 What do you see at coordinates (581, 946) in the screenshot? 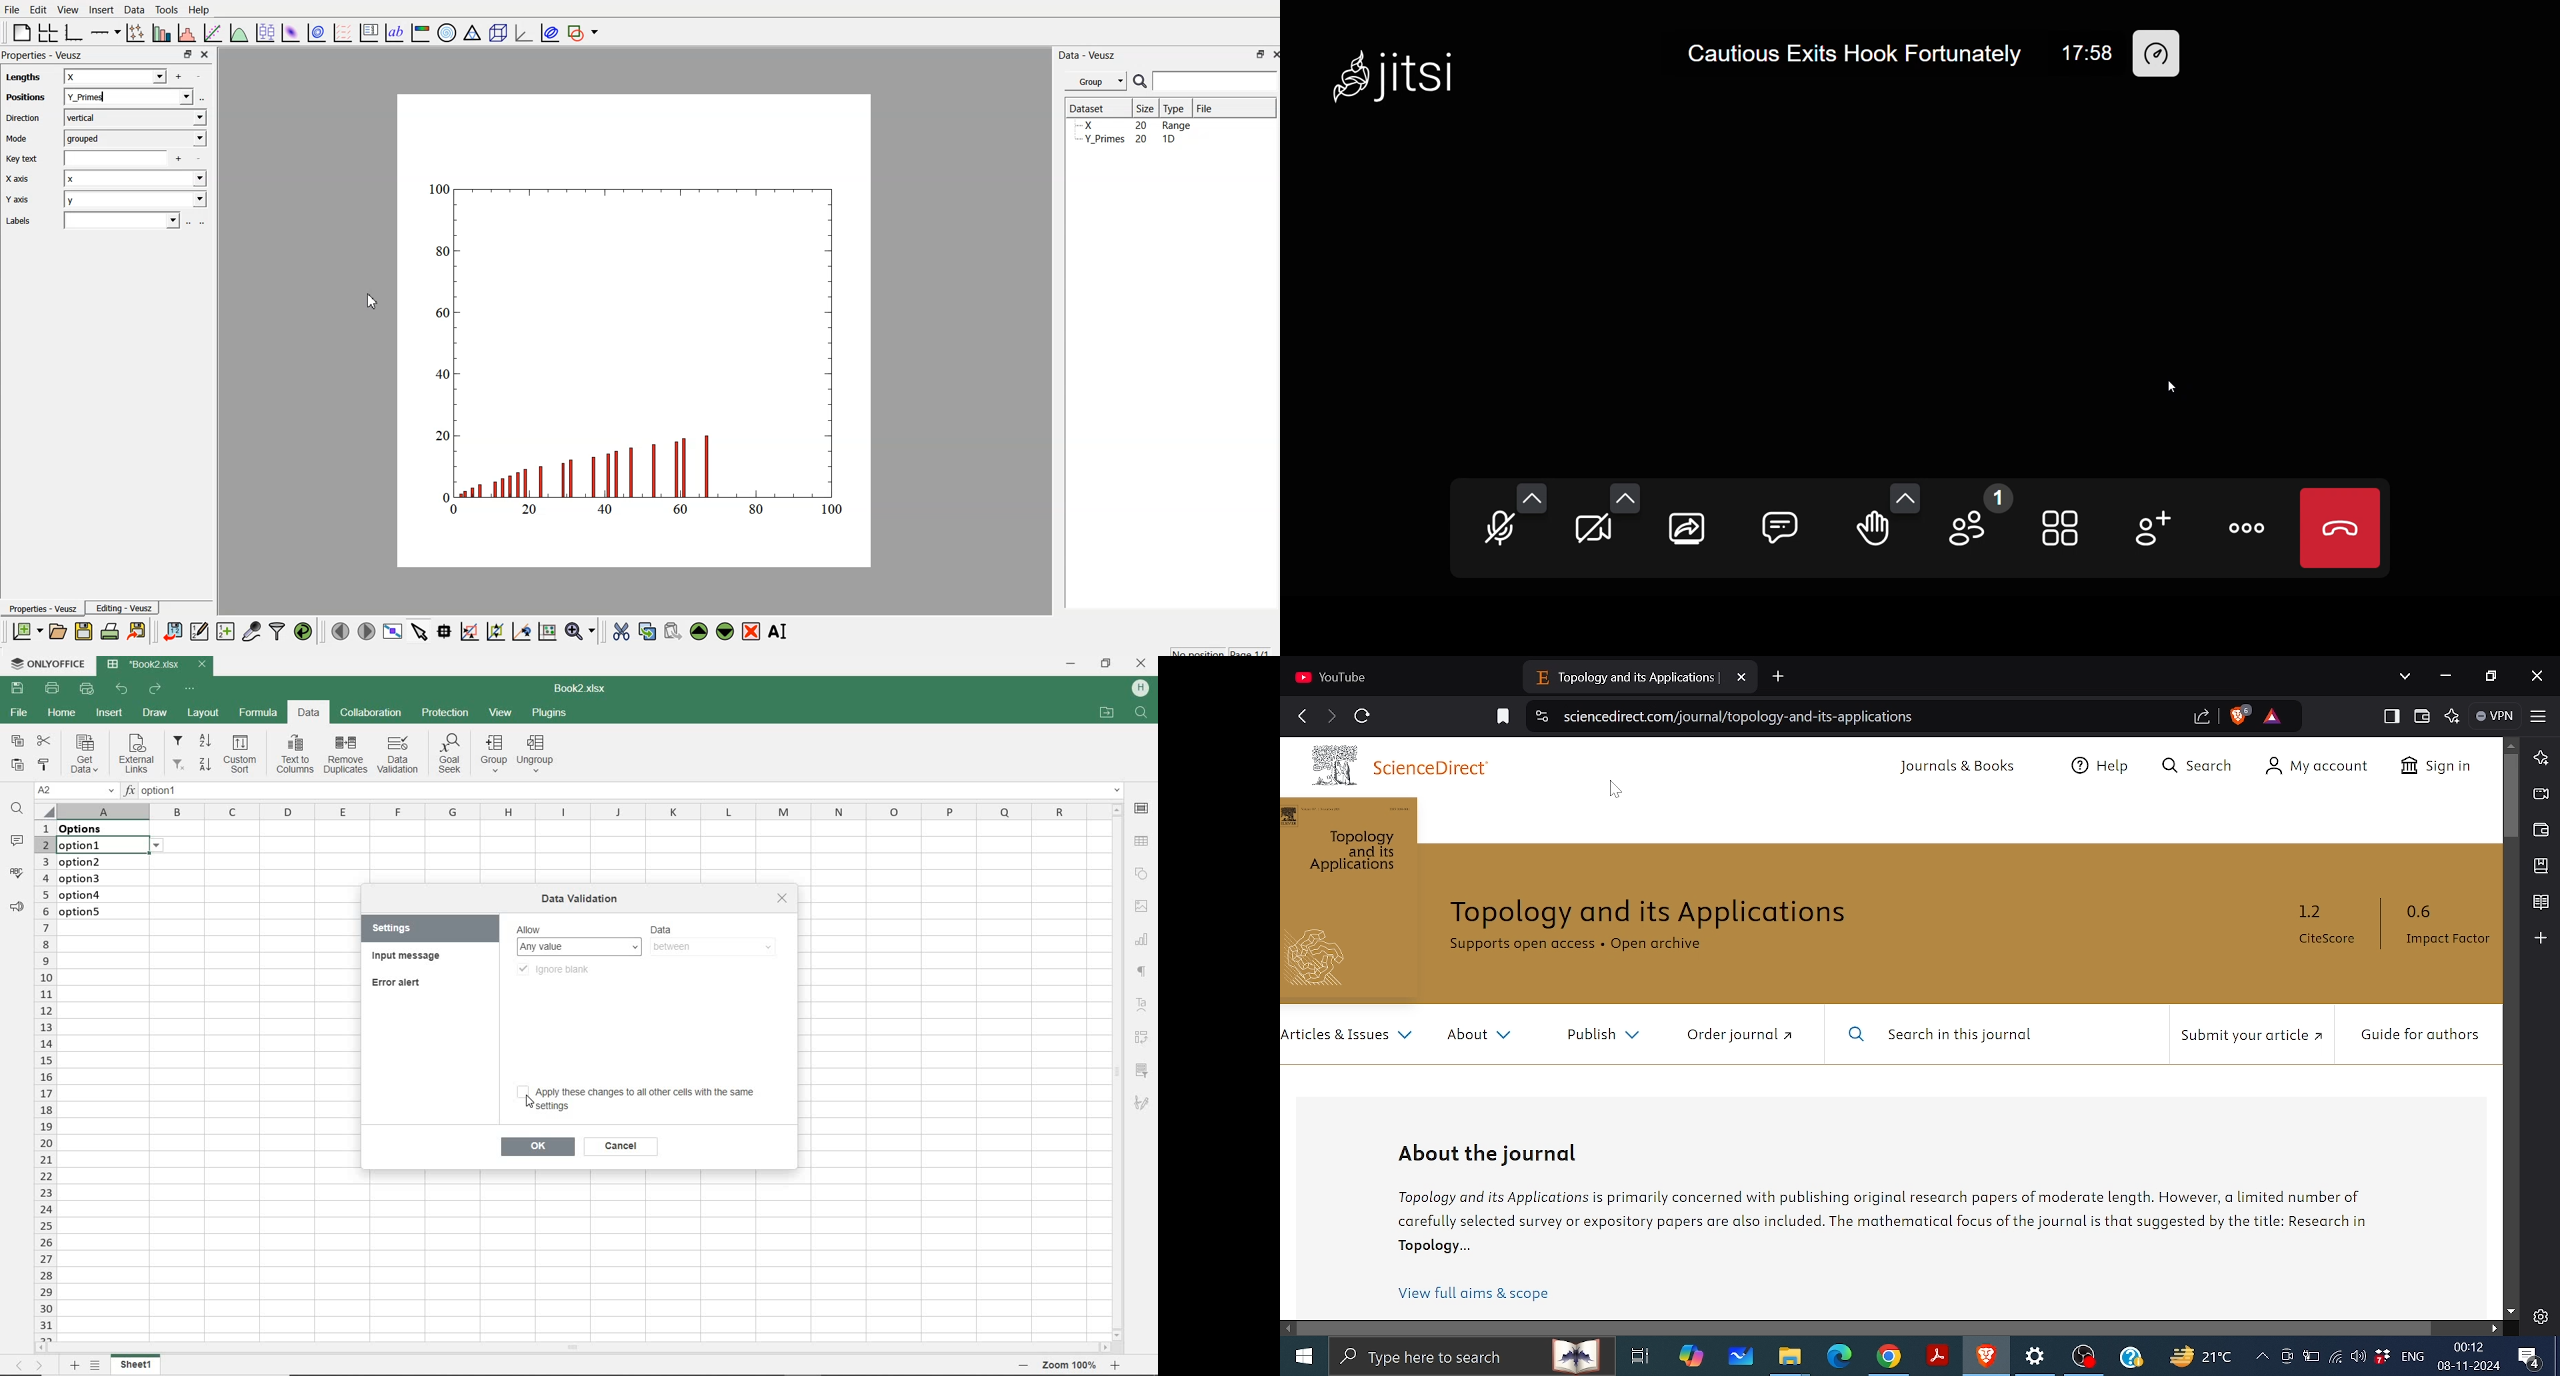
I see `ay value` at bounding box center [581, 946].